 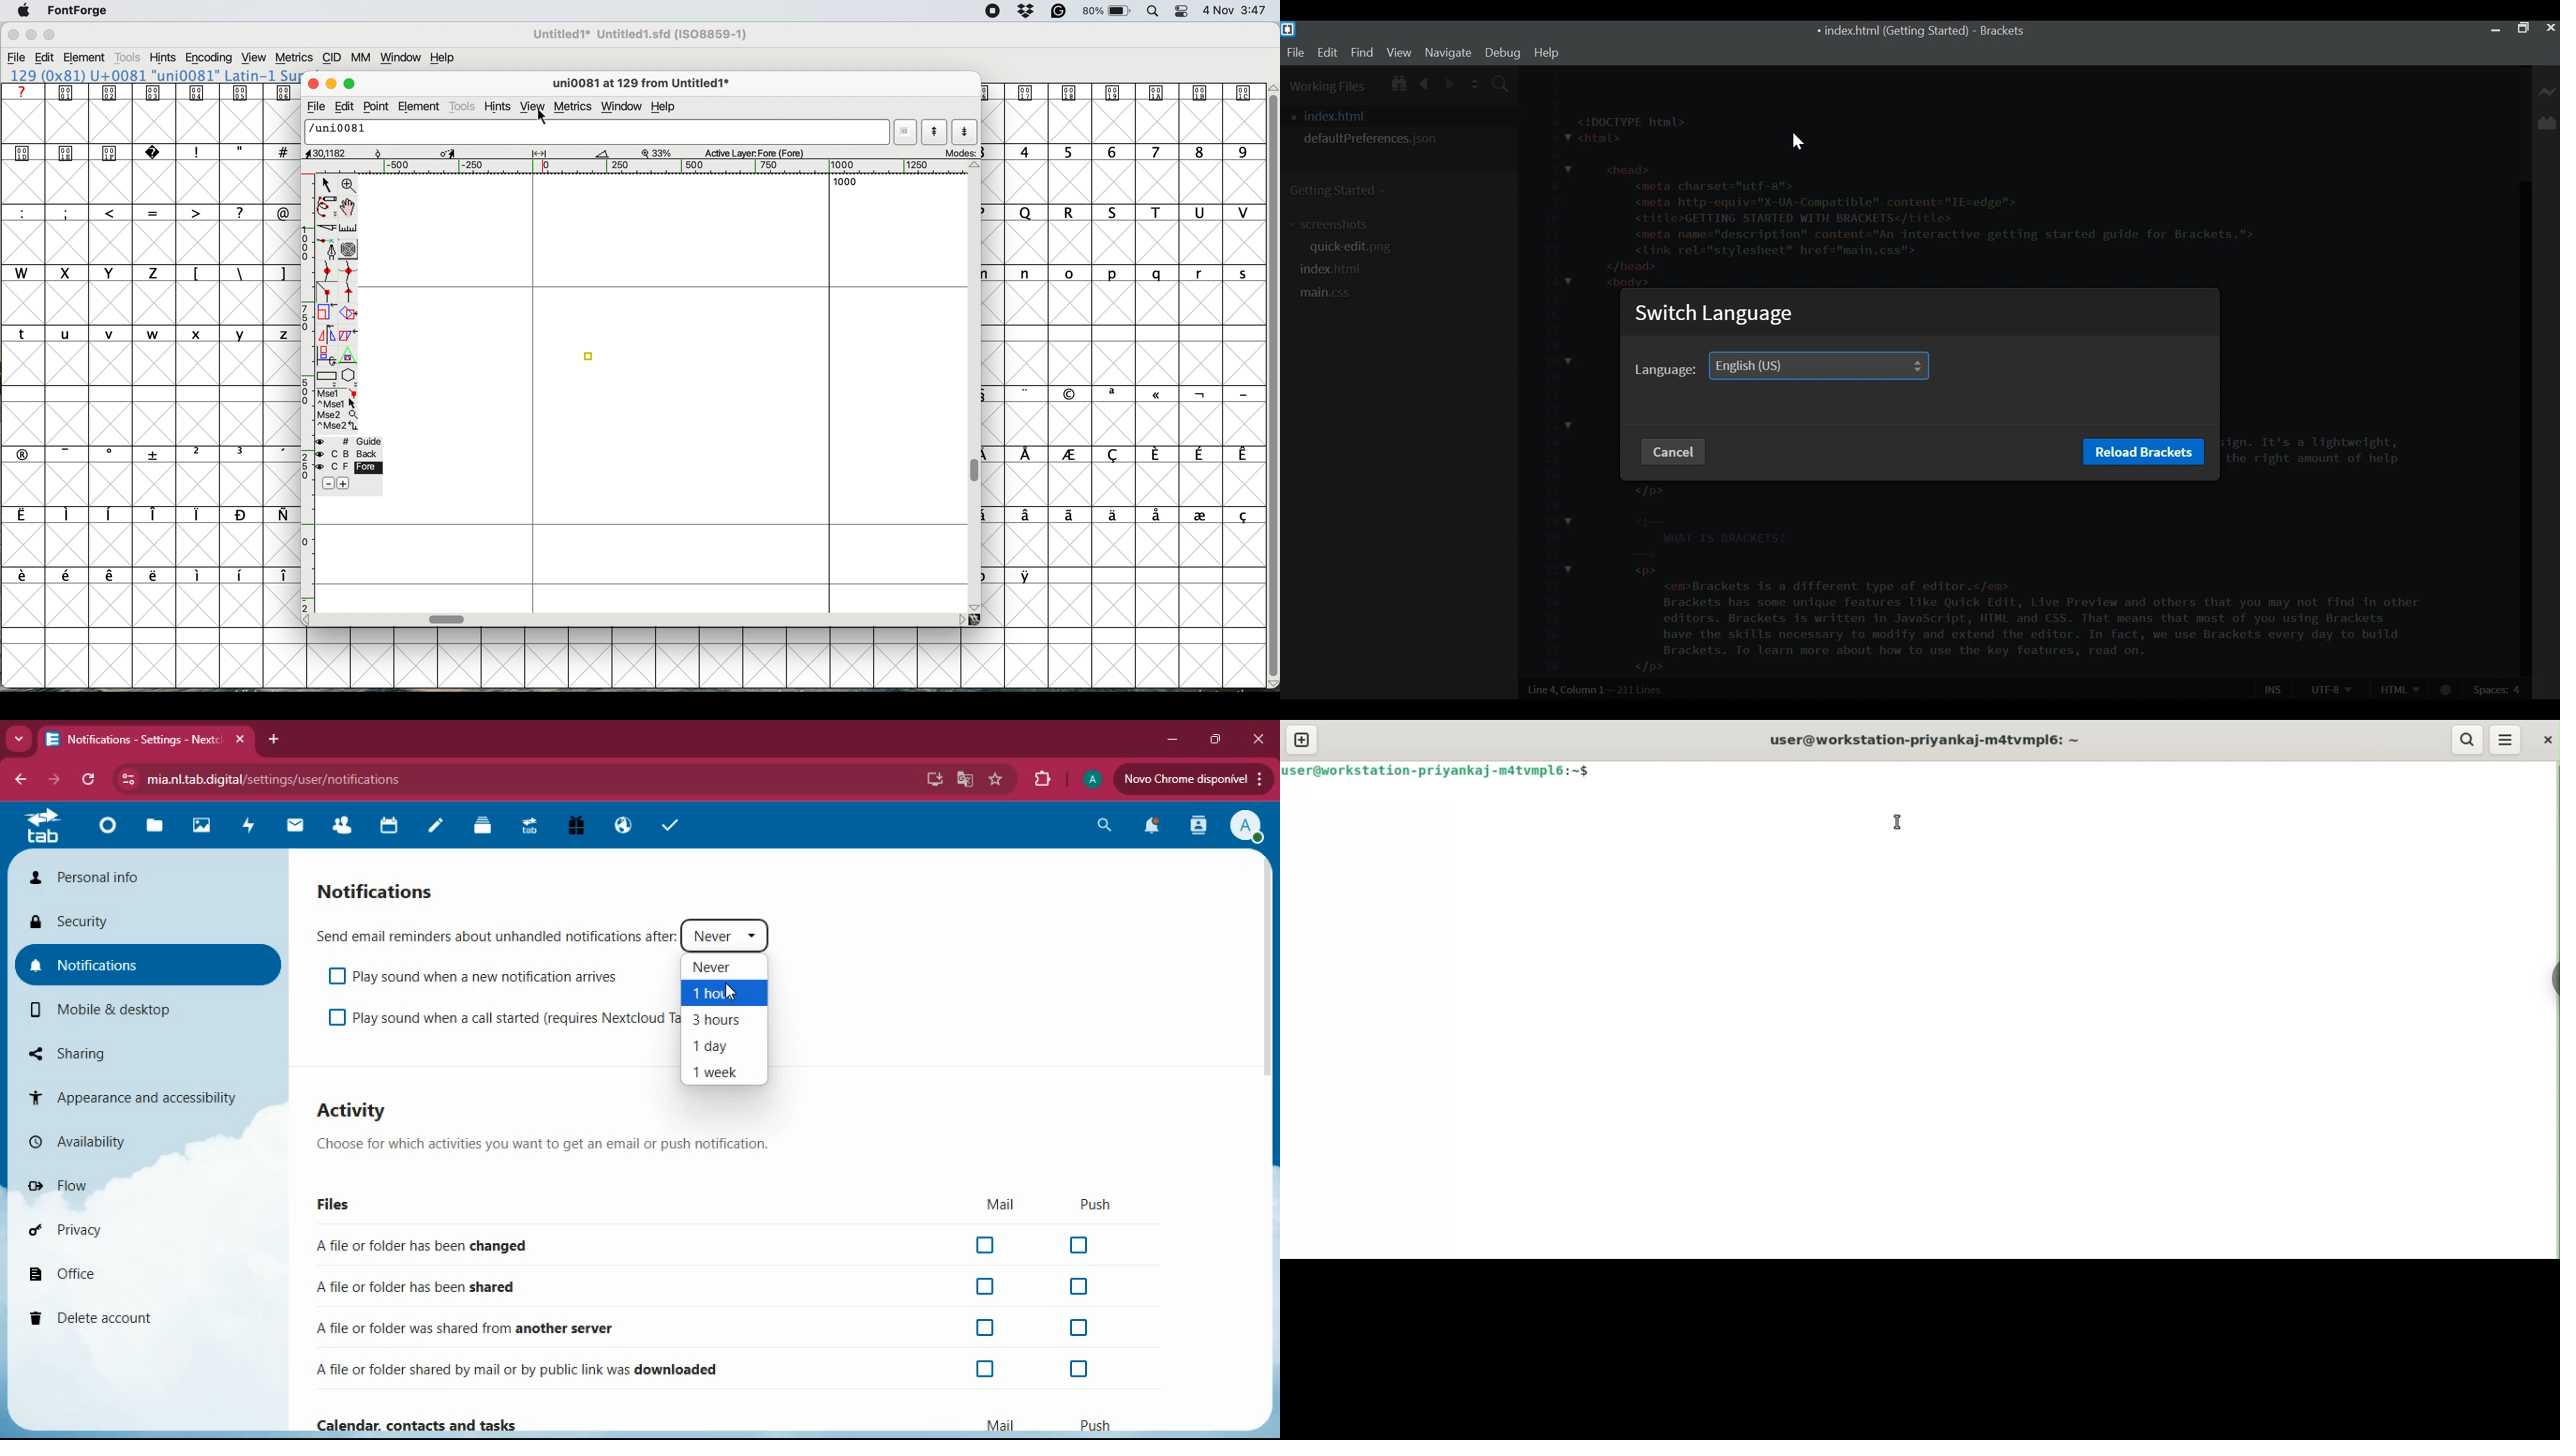 I want to click on refresh, so click(x=90, y=780).